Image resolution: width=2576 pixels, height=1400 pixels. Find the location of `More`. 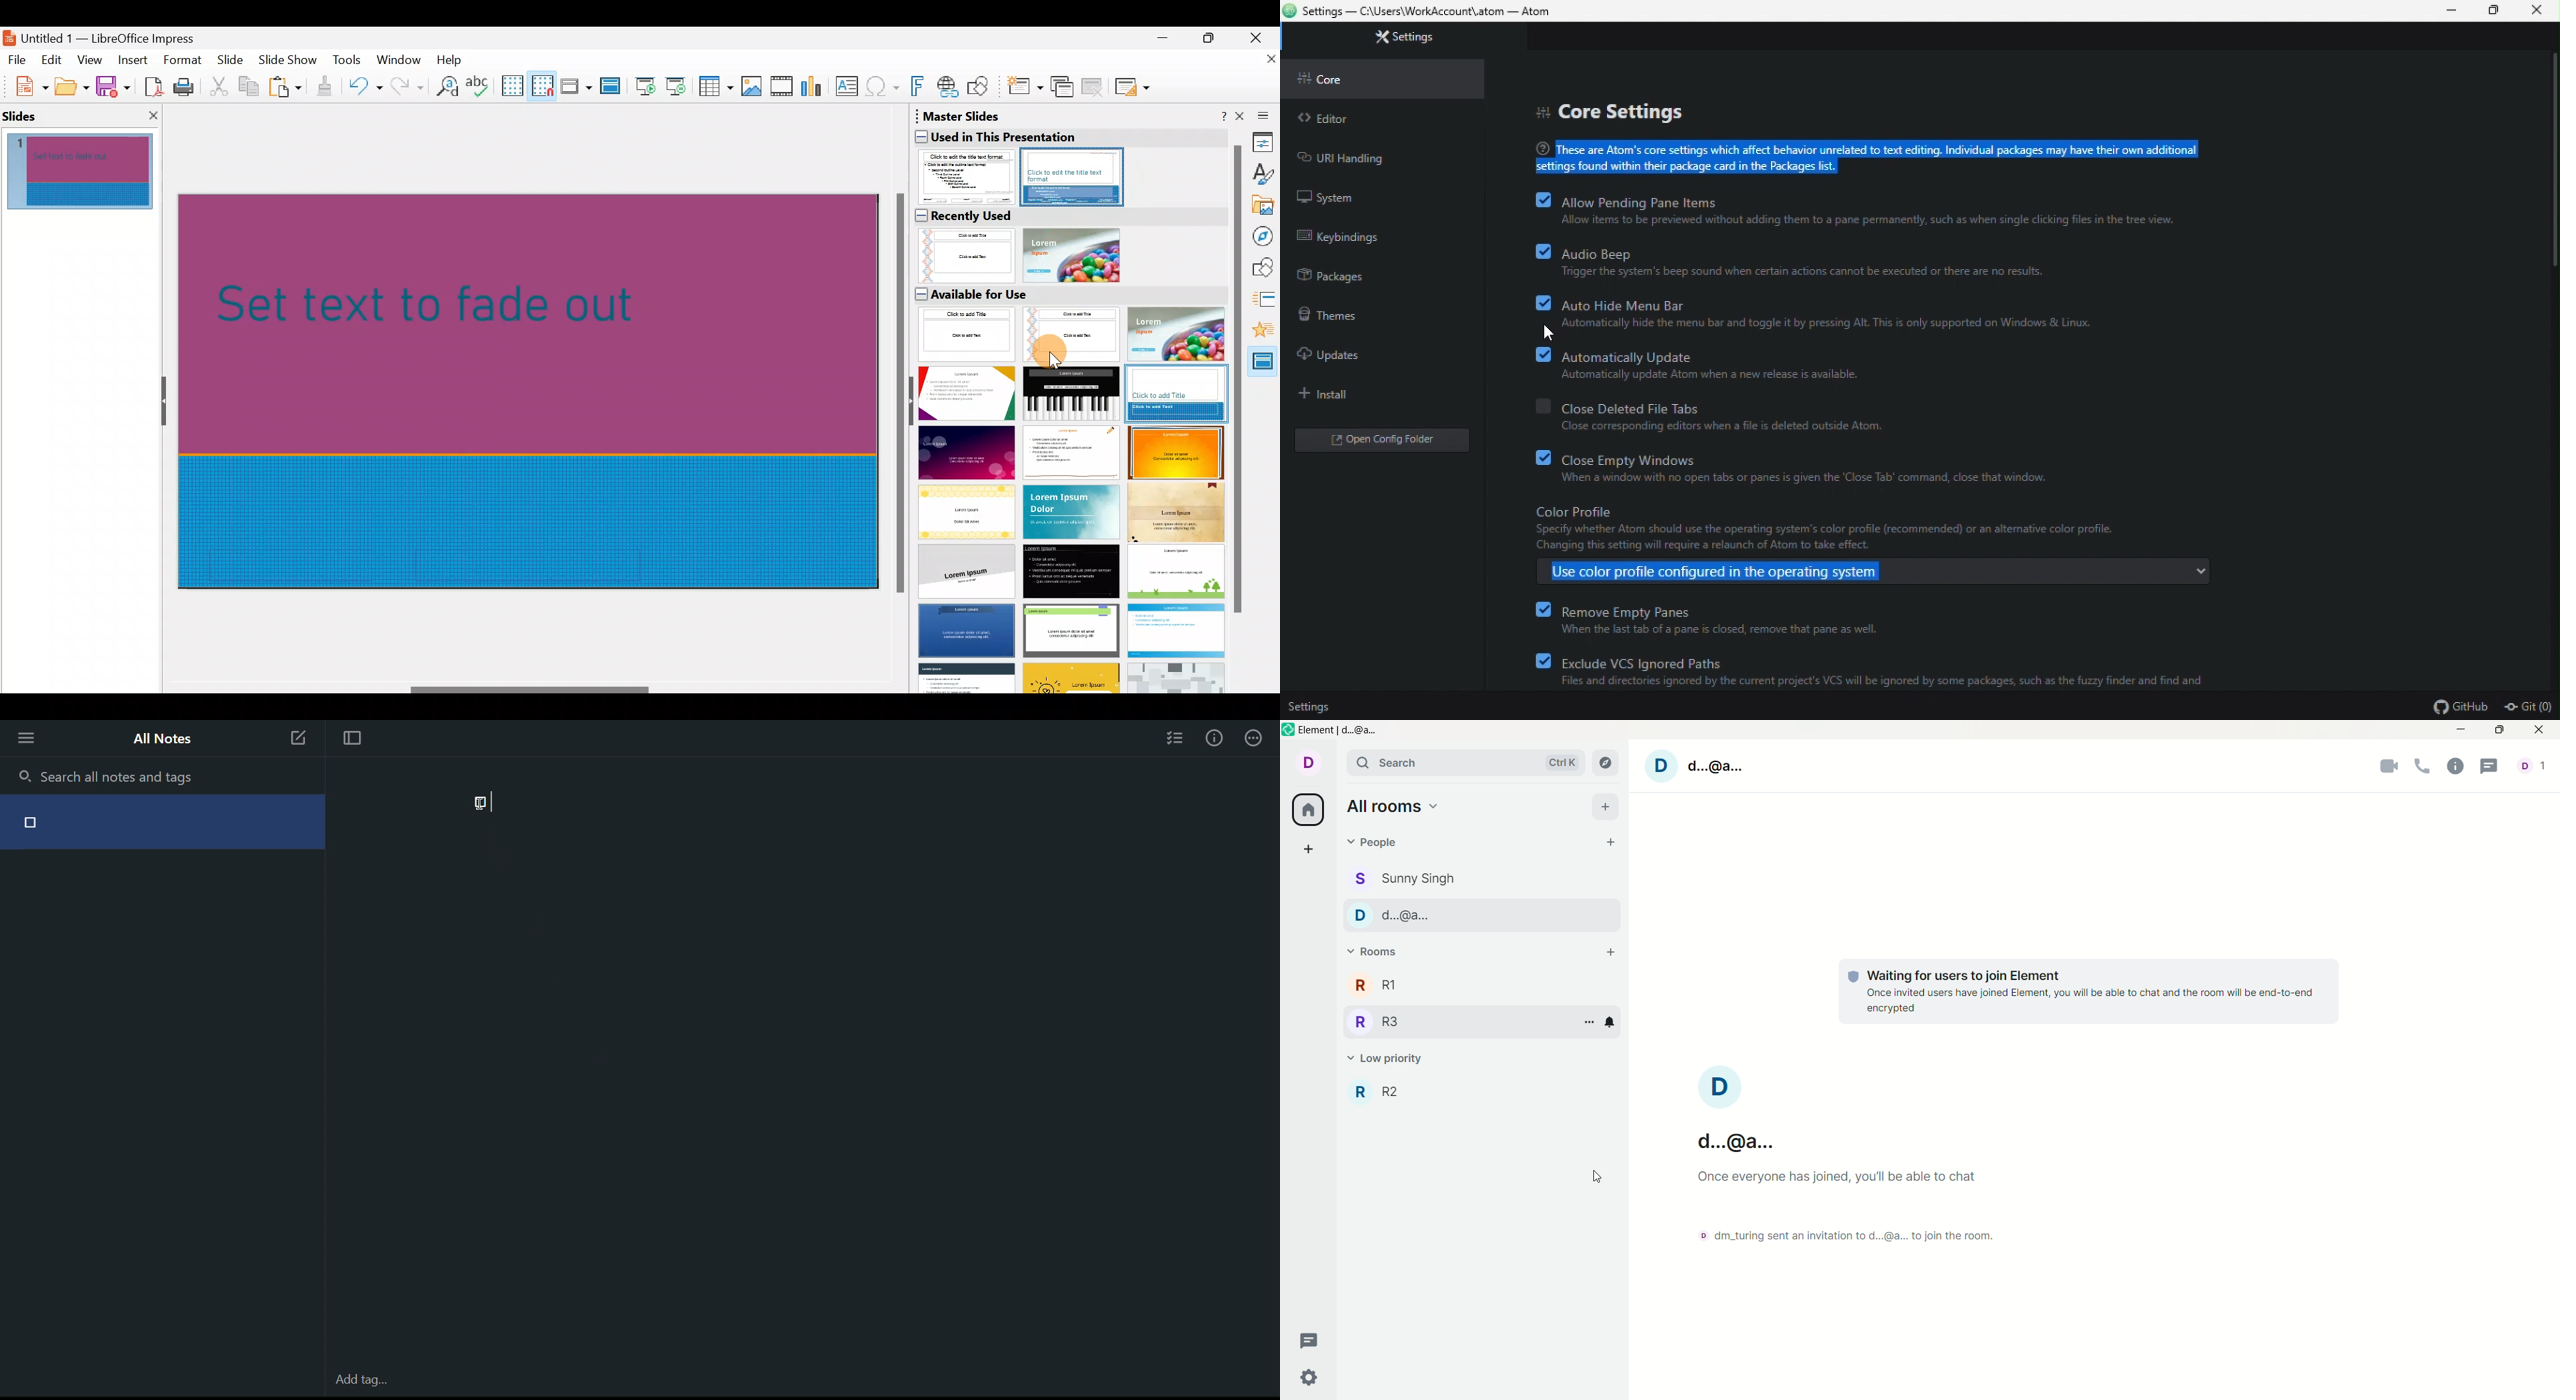

More is located at coordinates (25, 738).